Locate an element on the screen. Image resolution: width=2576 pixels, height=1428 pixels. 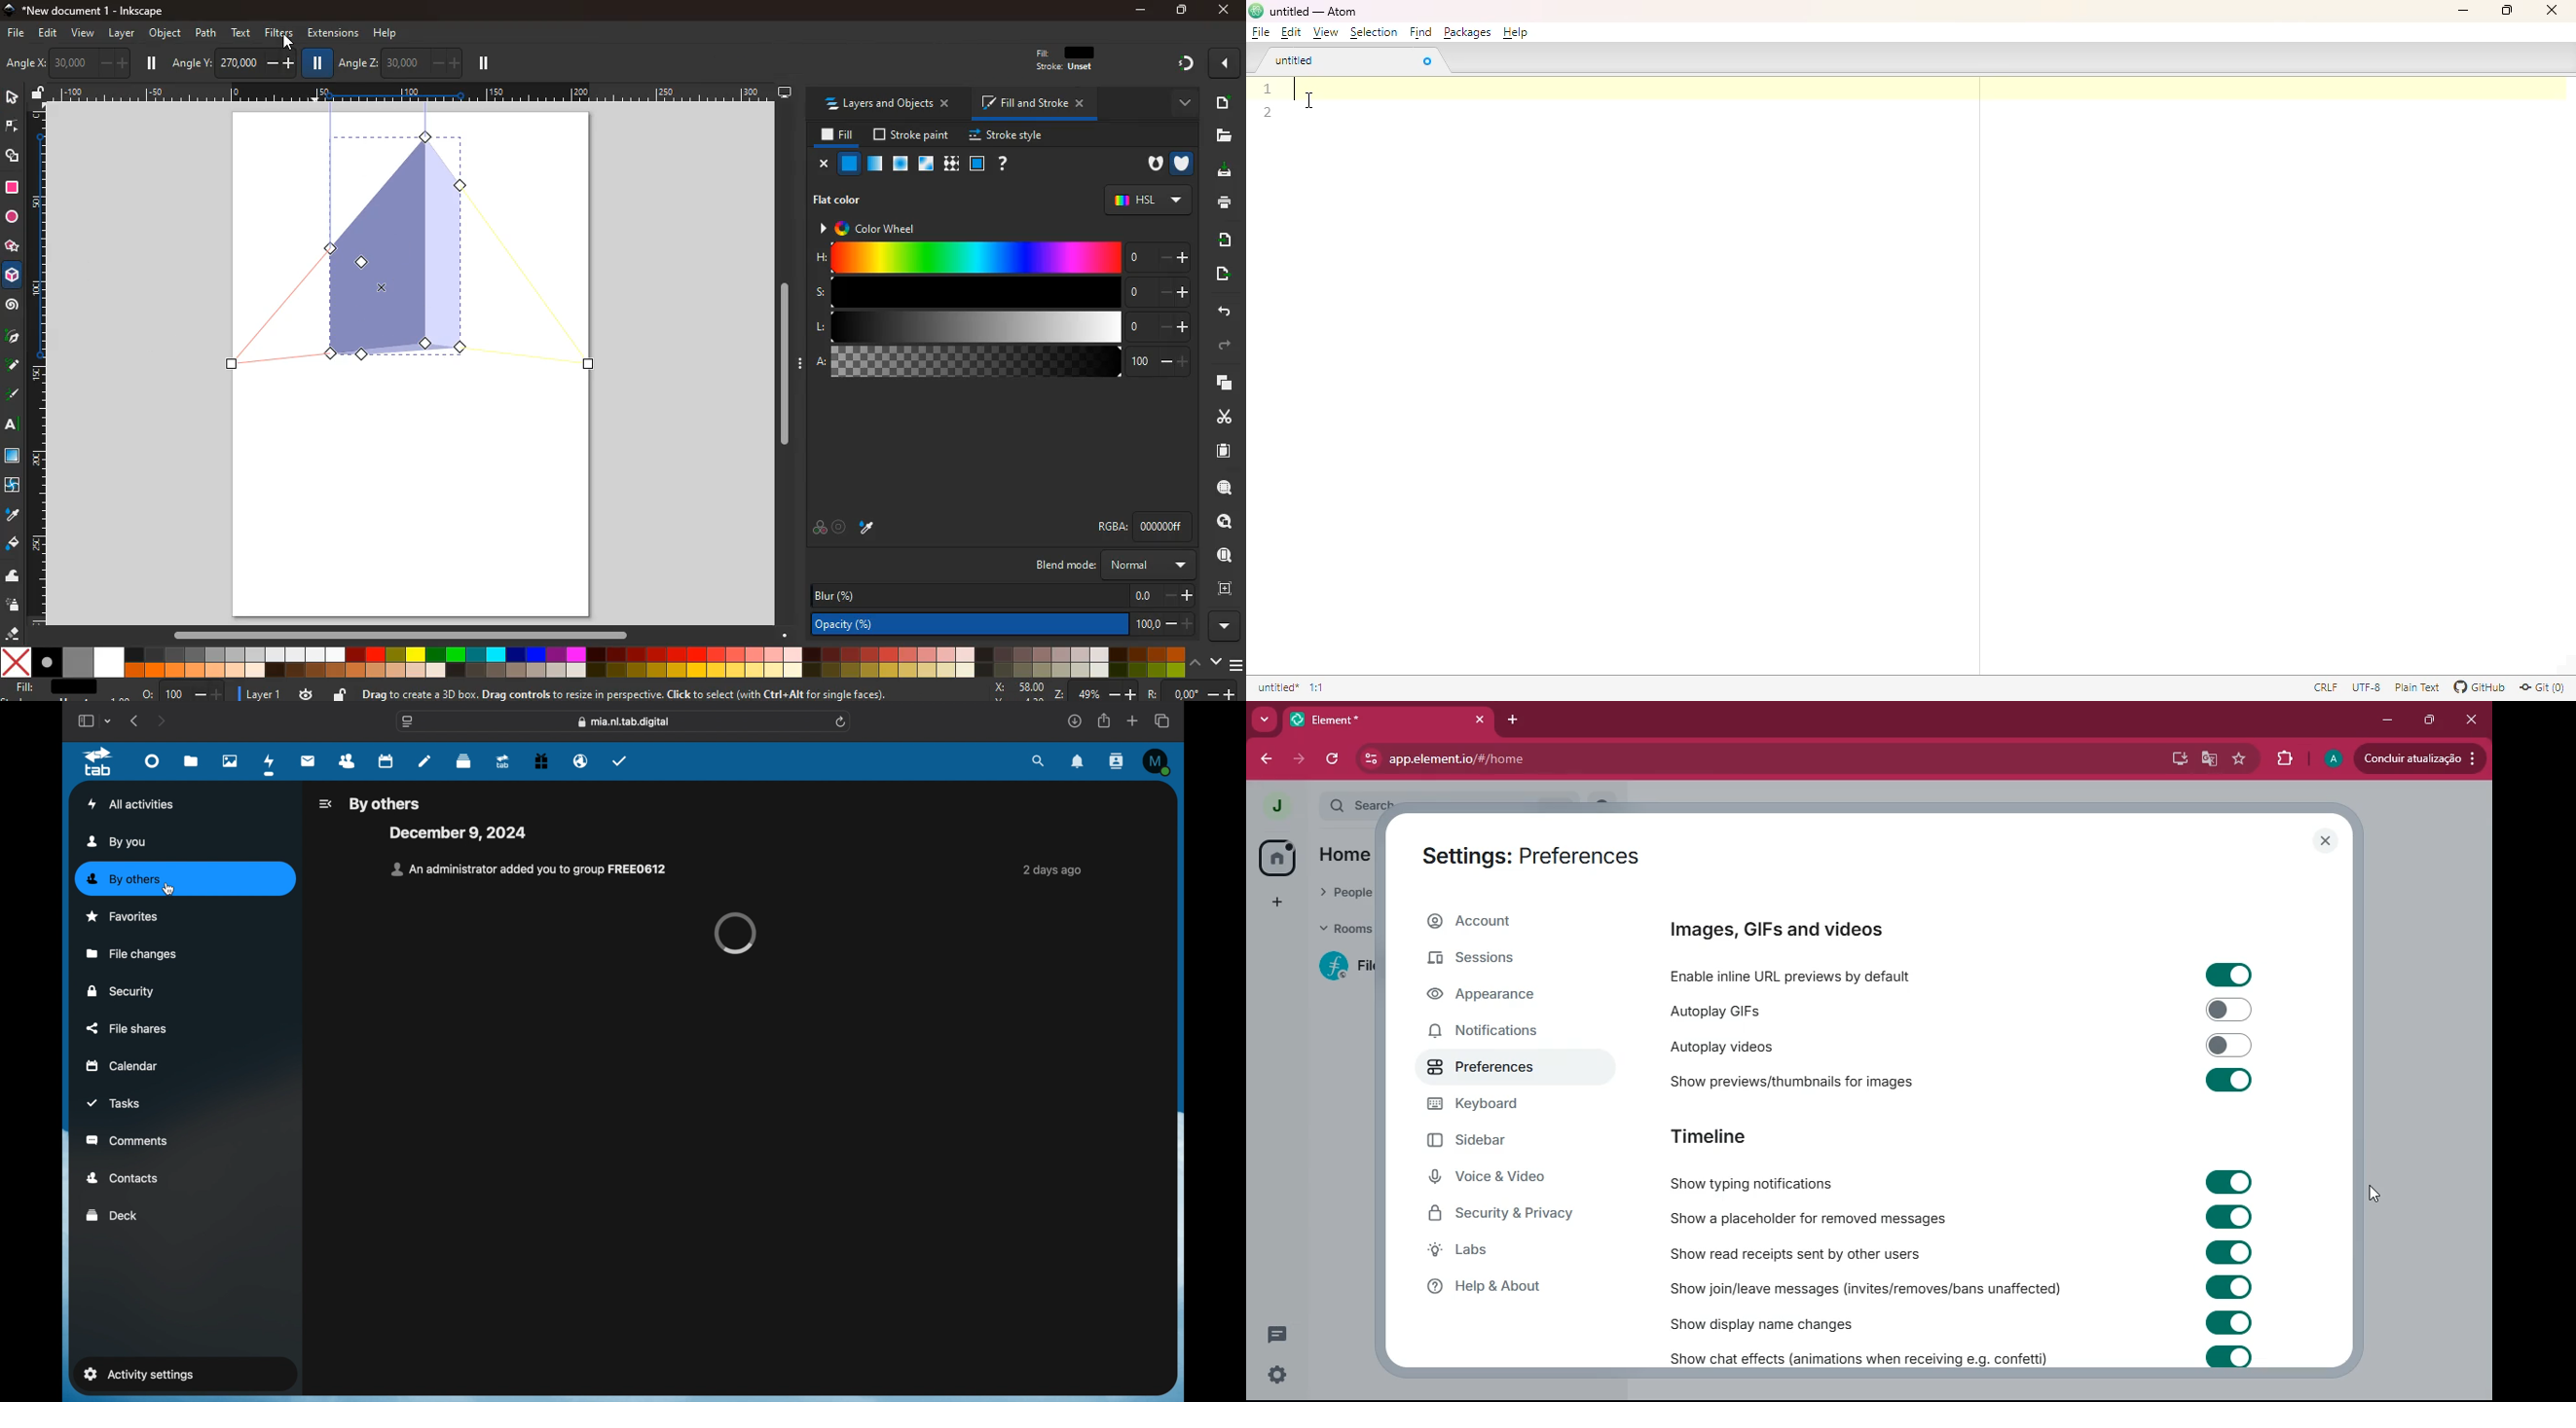
h is located at coordinates (1003, 258).